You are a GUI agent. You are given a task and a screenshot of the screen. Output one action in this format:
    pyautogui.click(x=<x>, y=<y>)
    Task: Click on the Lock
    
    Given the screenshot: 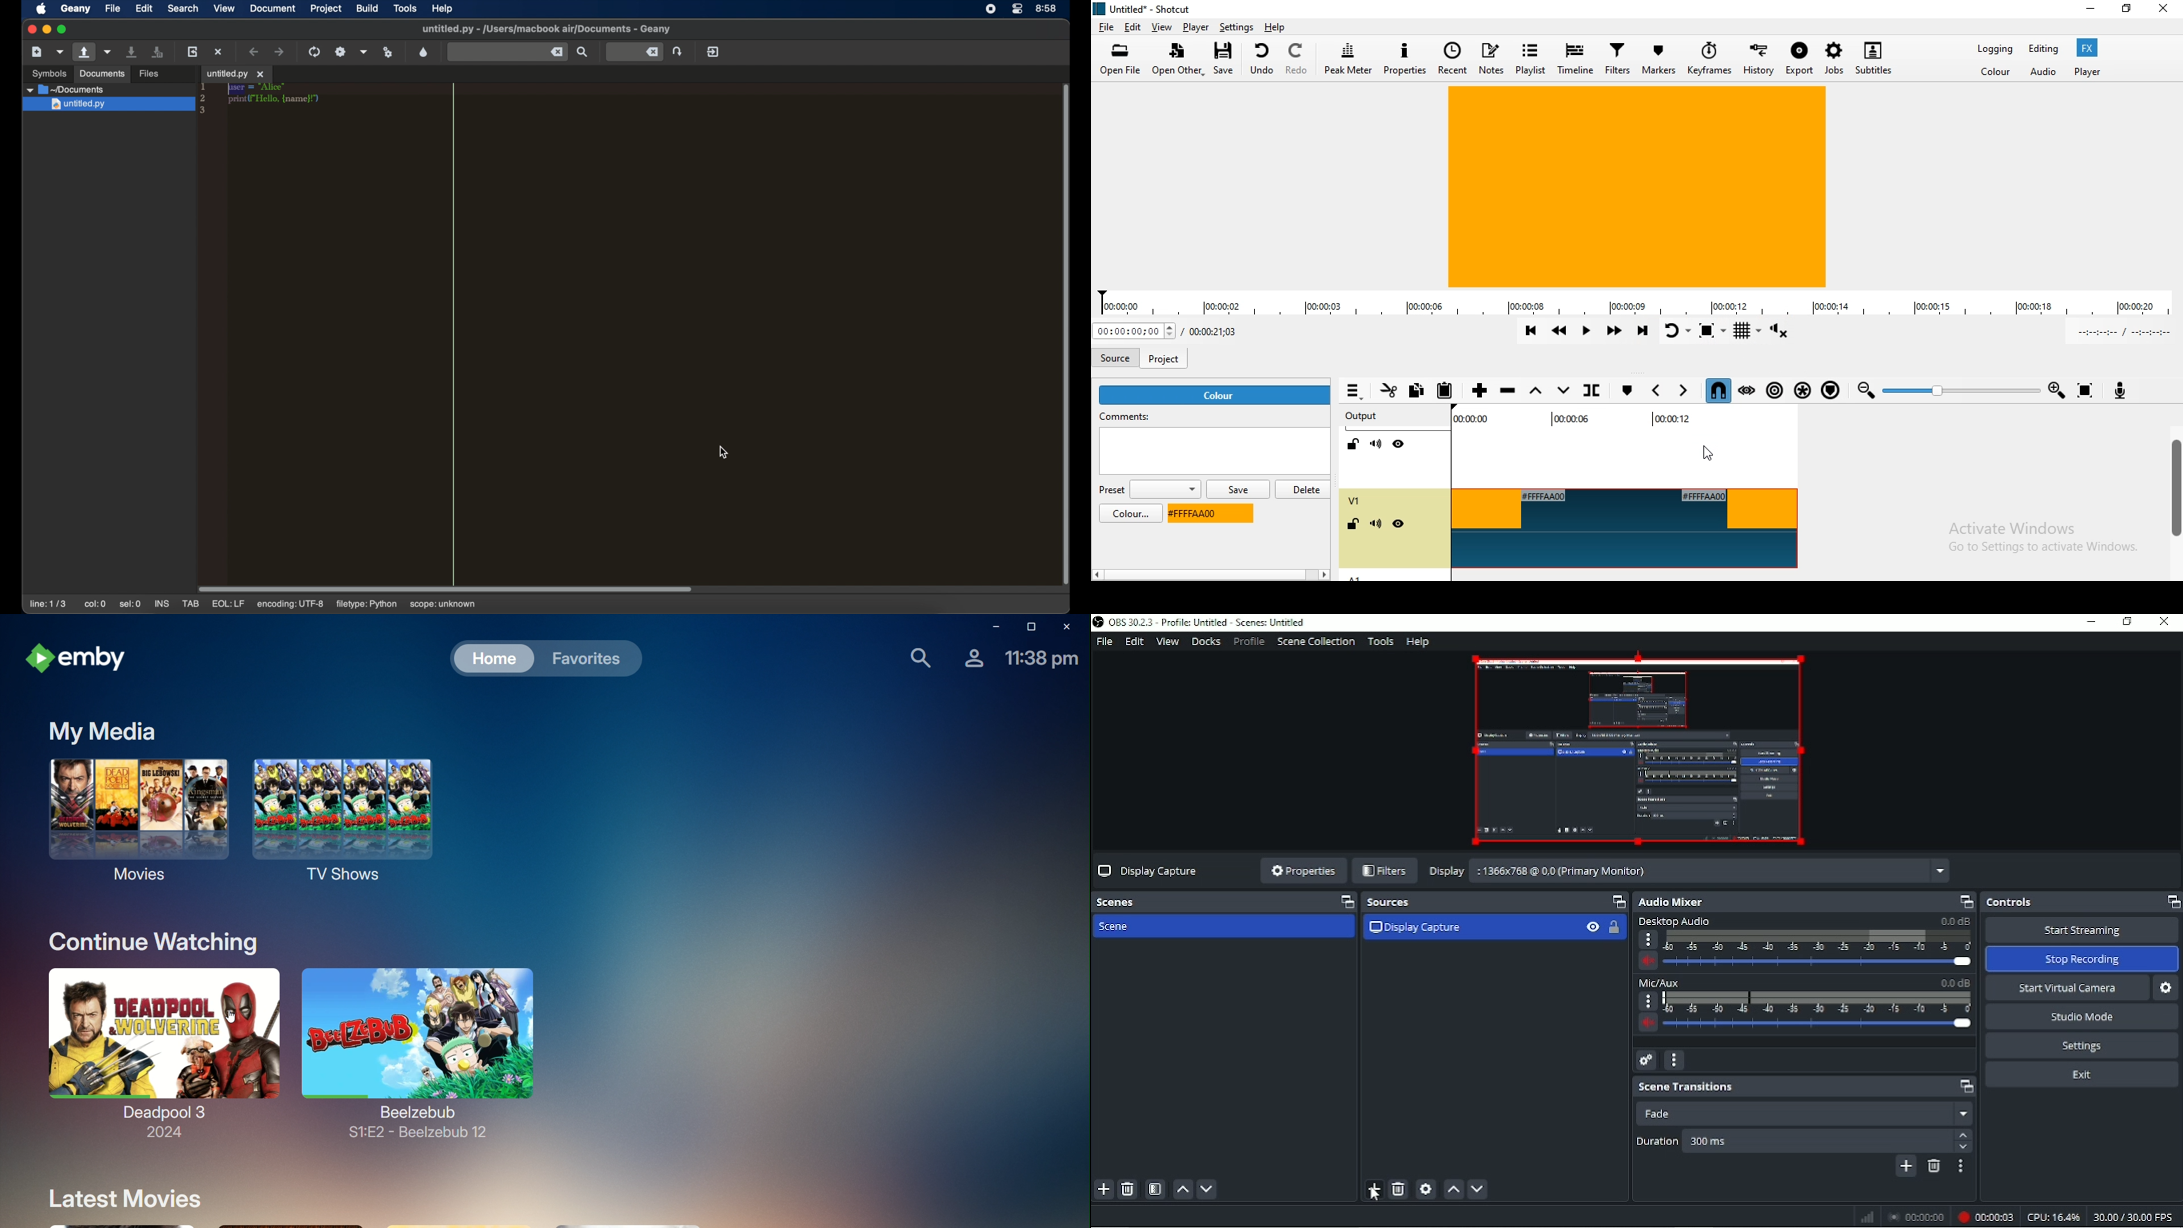 What is the action you would take?
    pyautogui.click(x=1613, y=927)
    